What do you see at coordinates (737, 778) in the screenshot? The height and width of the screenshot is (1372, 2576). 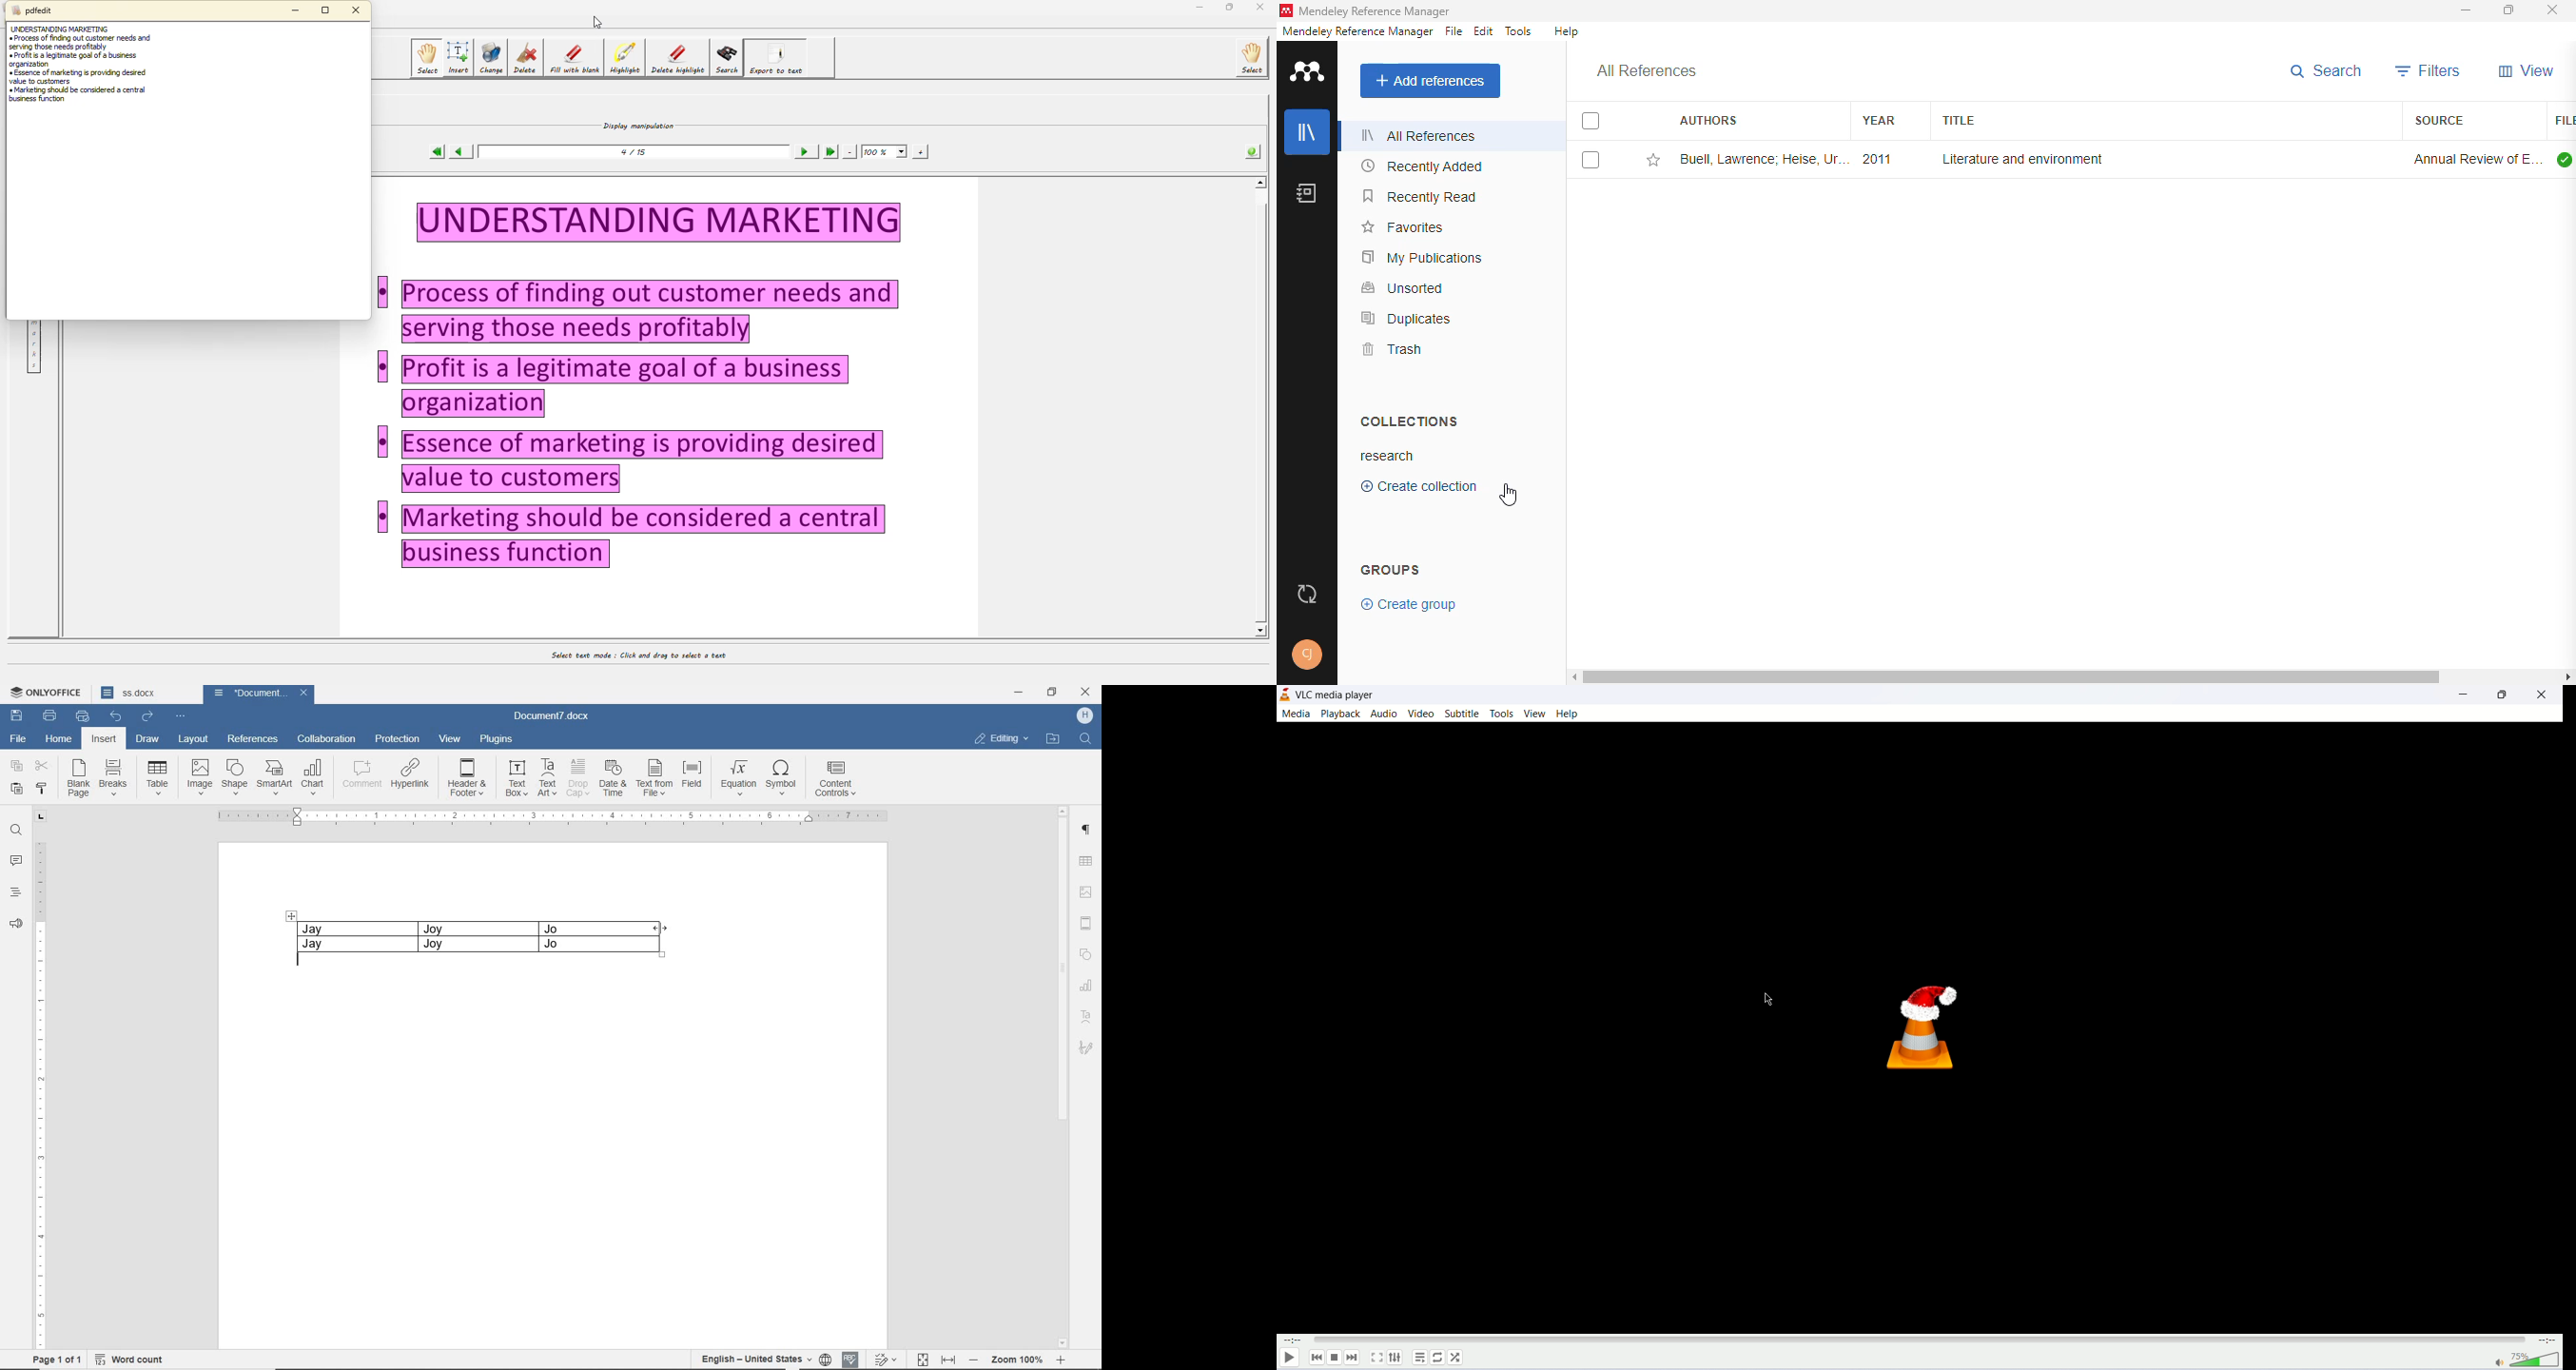 I see `EQUATION` at bounding box center [737, 778].